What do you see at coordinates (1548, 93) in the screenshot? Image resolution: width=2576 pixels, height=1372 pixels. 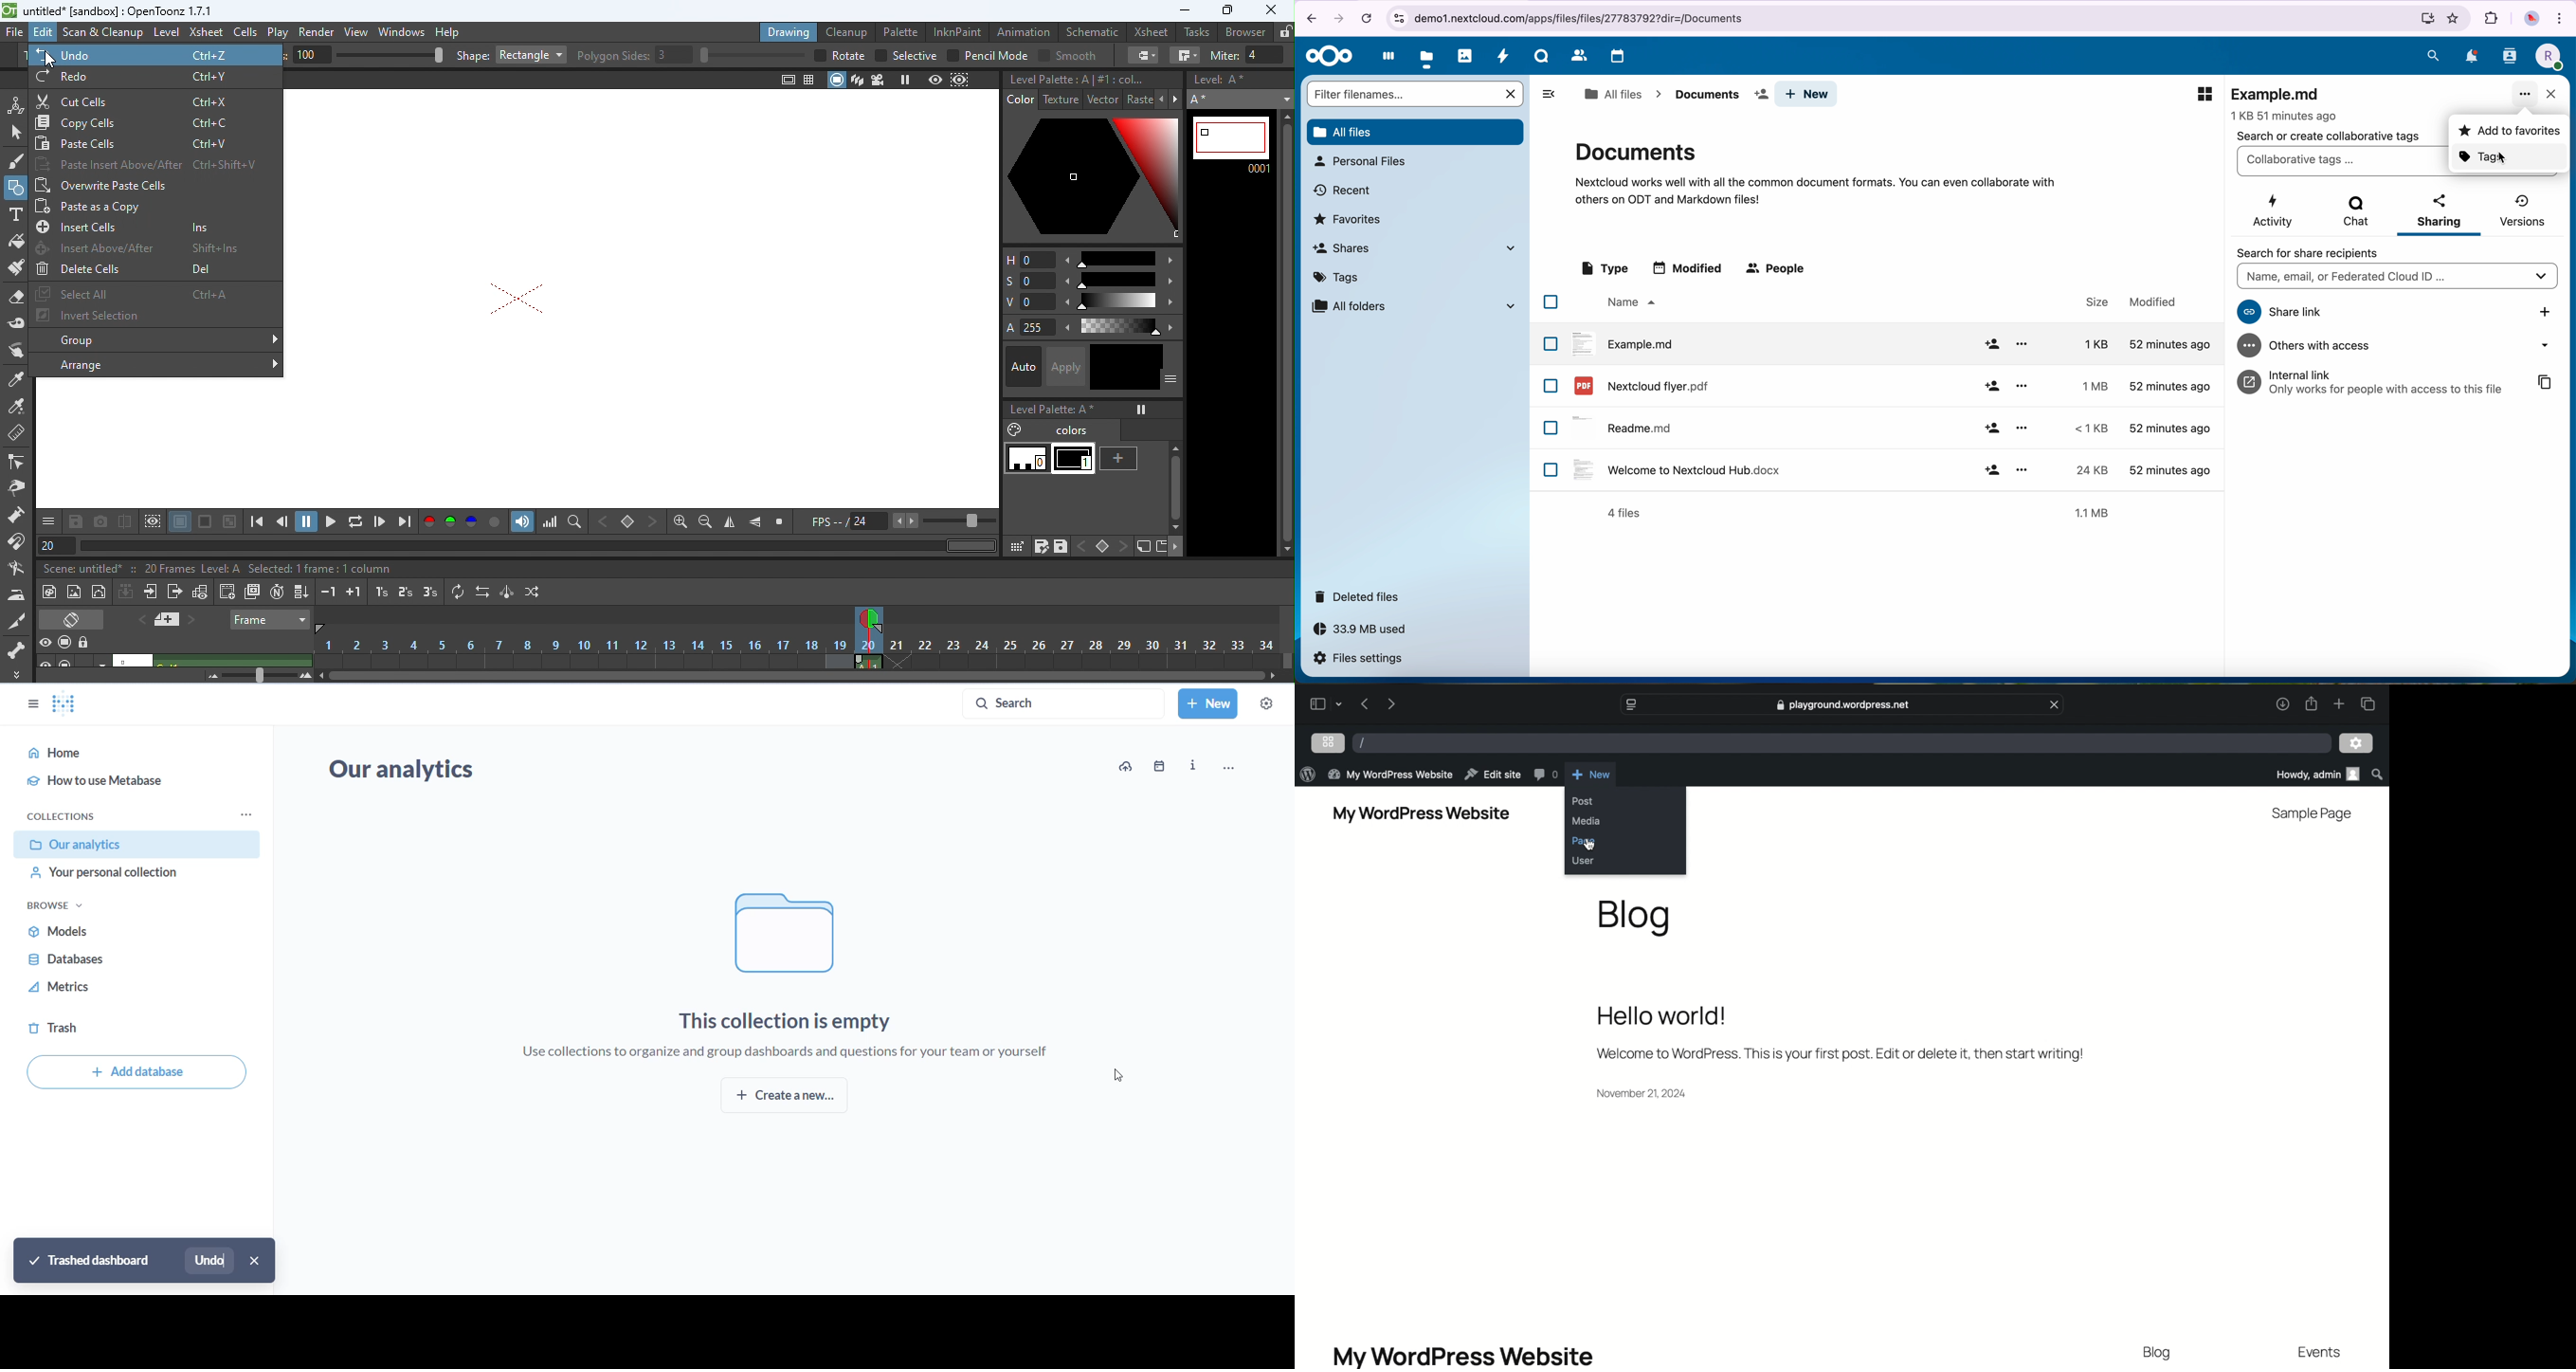 I see `toggle sidebar` at bounding box center [1548, 93].